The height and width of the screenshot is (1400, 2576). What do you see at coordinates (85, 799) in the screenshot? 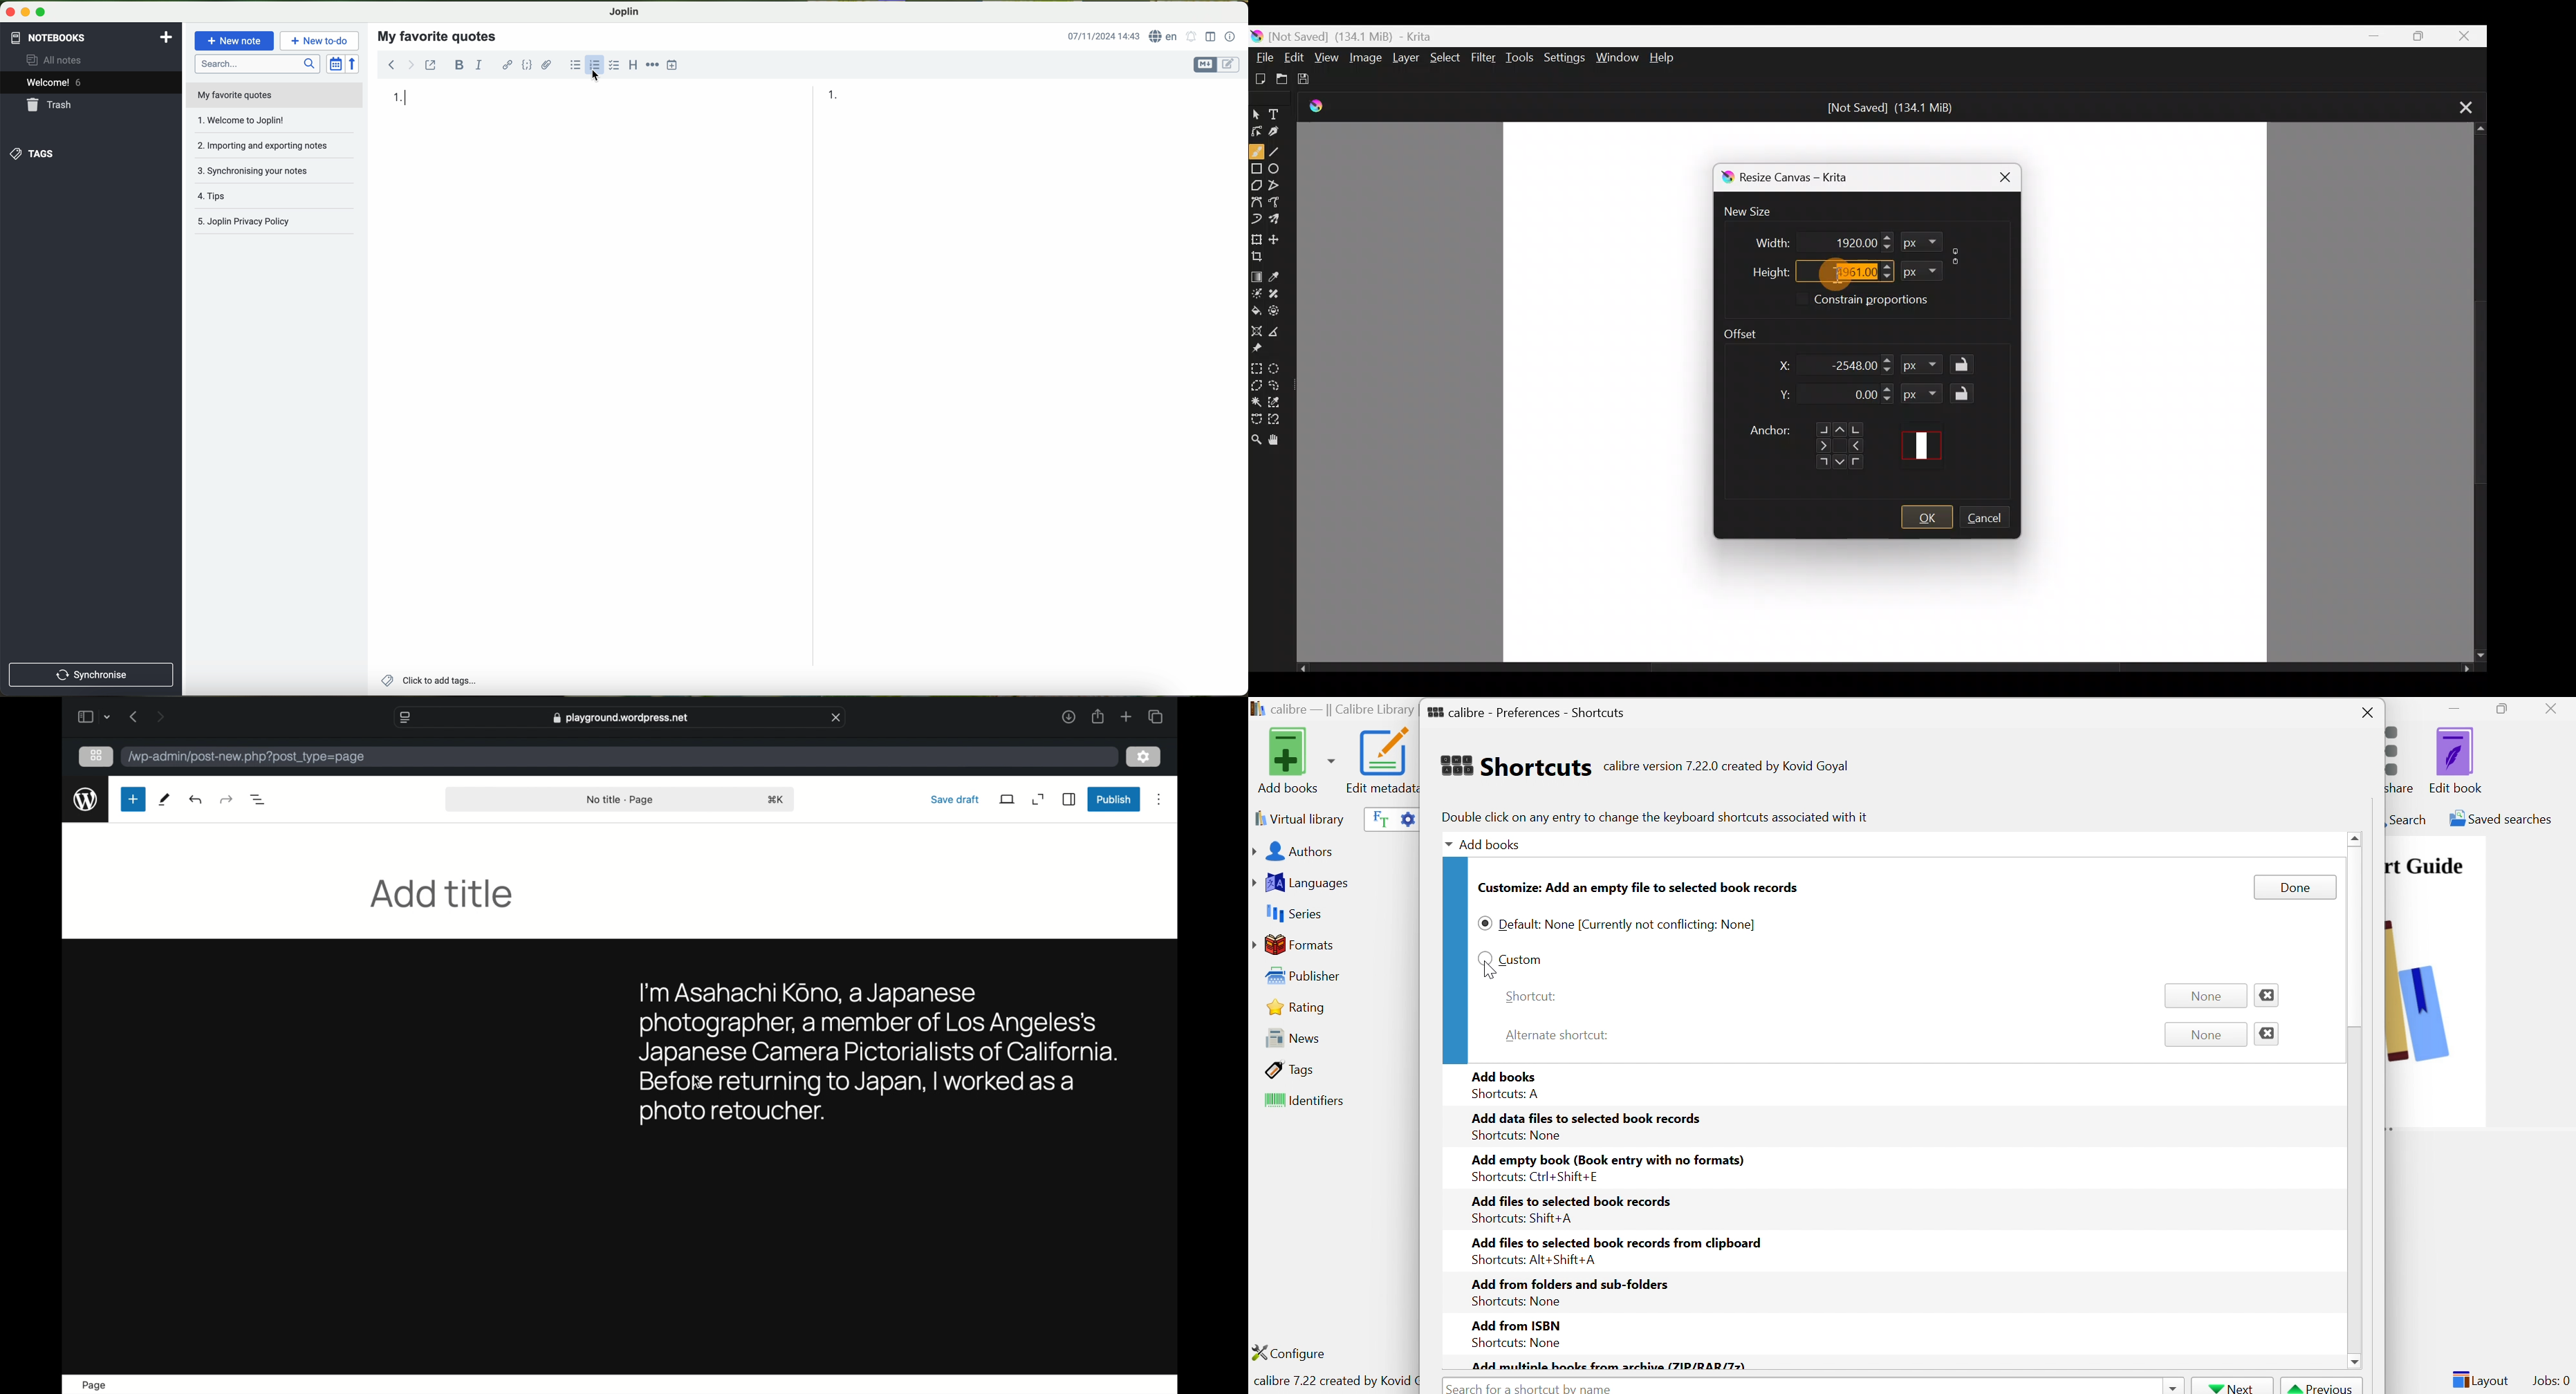
I see `wordpress` at bounding box center [85, 799].